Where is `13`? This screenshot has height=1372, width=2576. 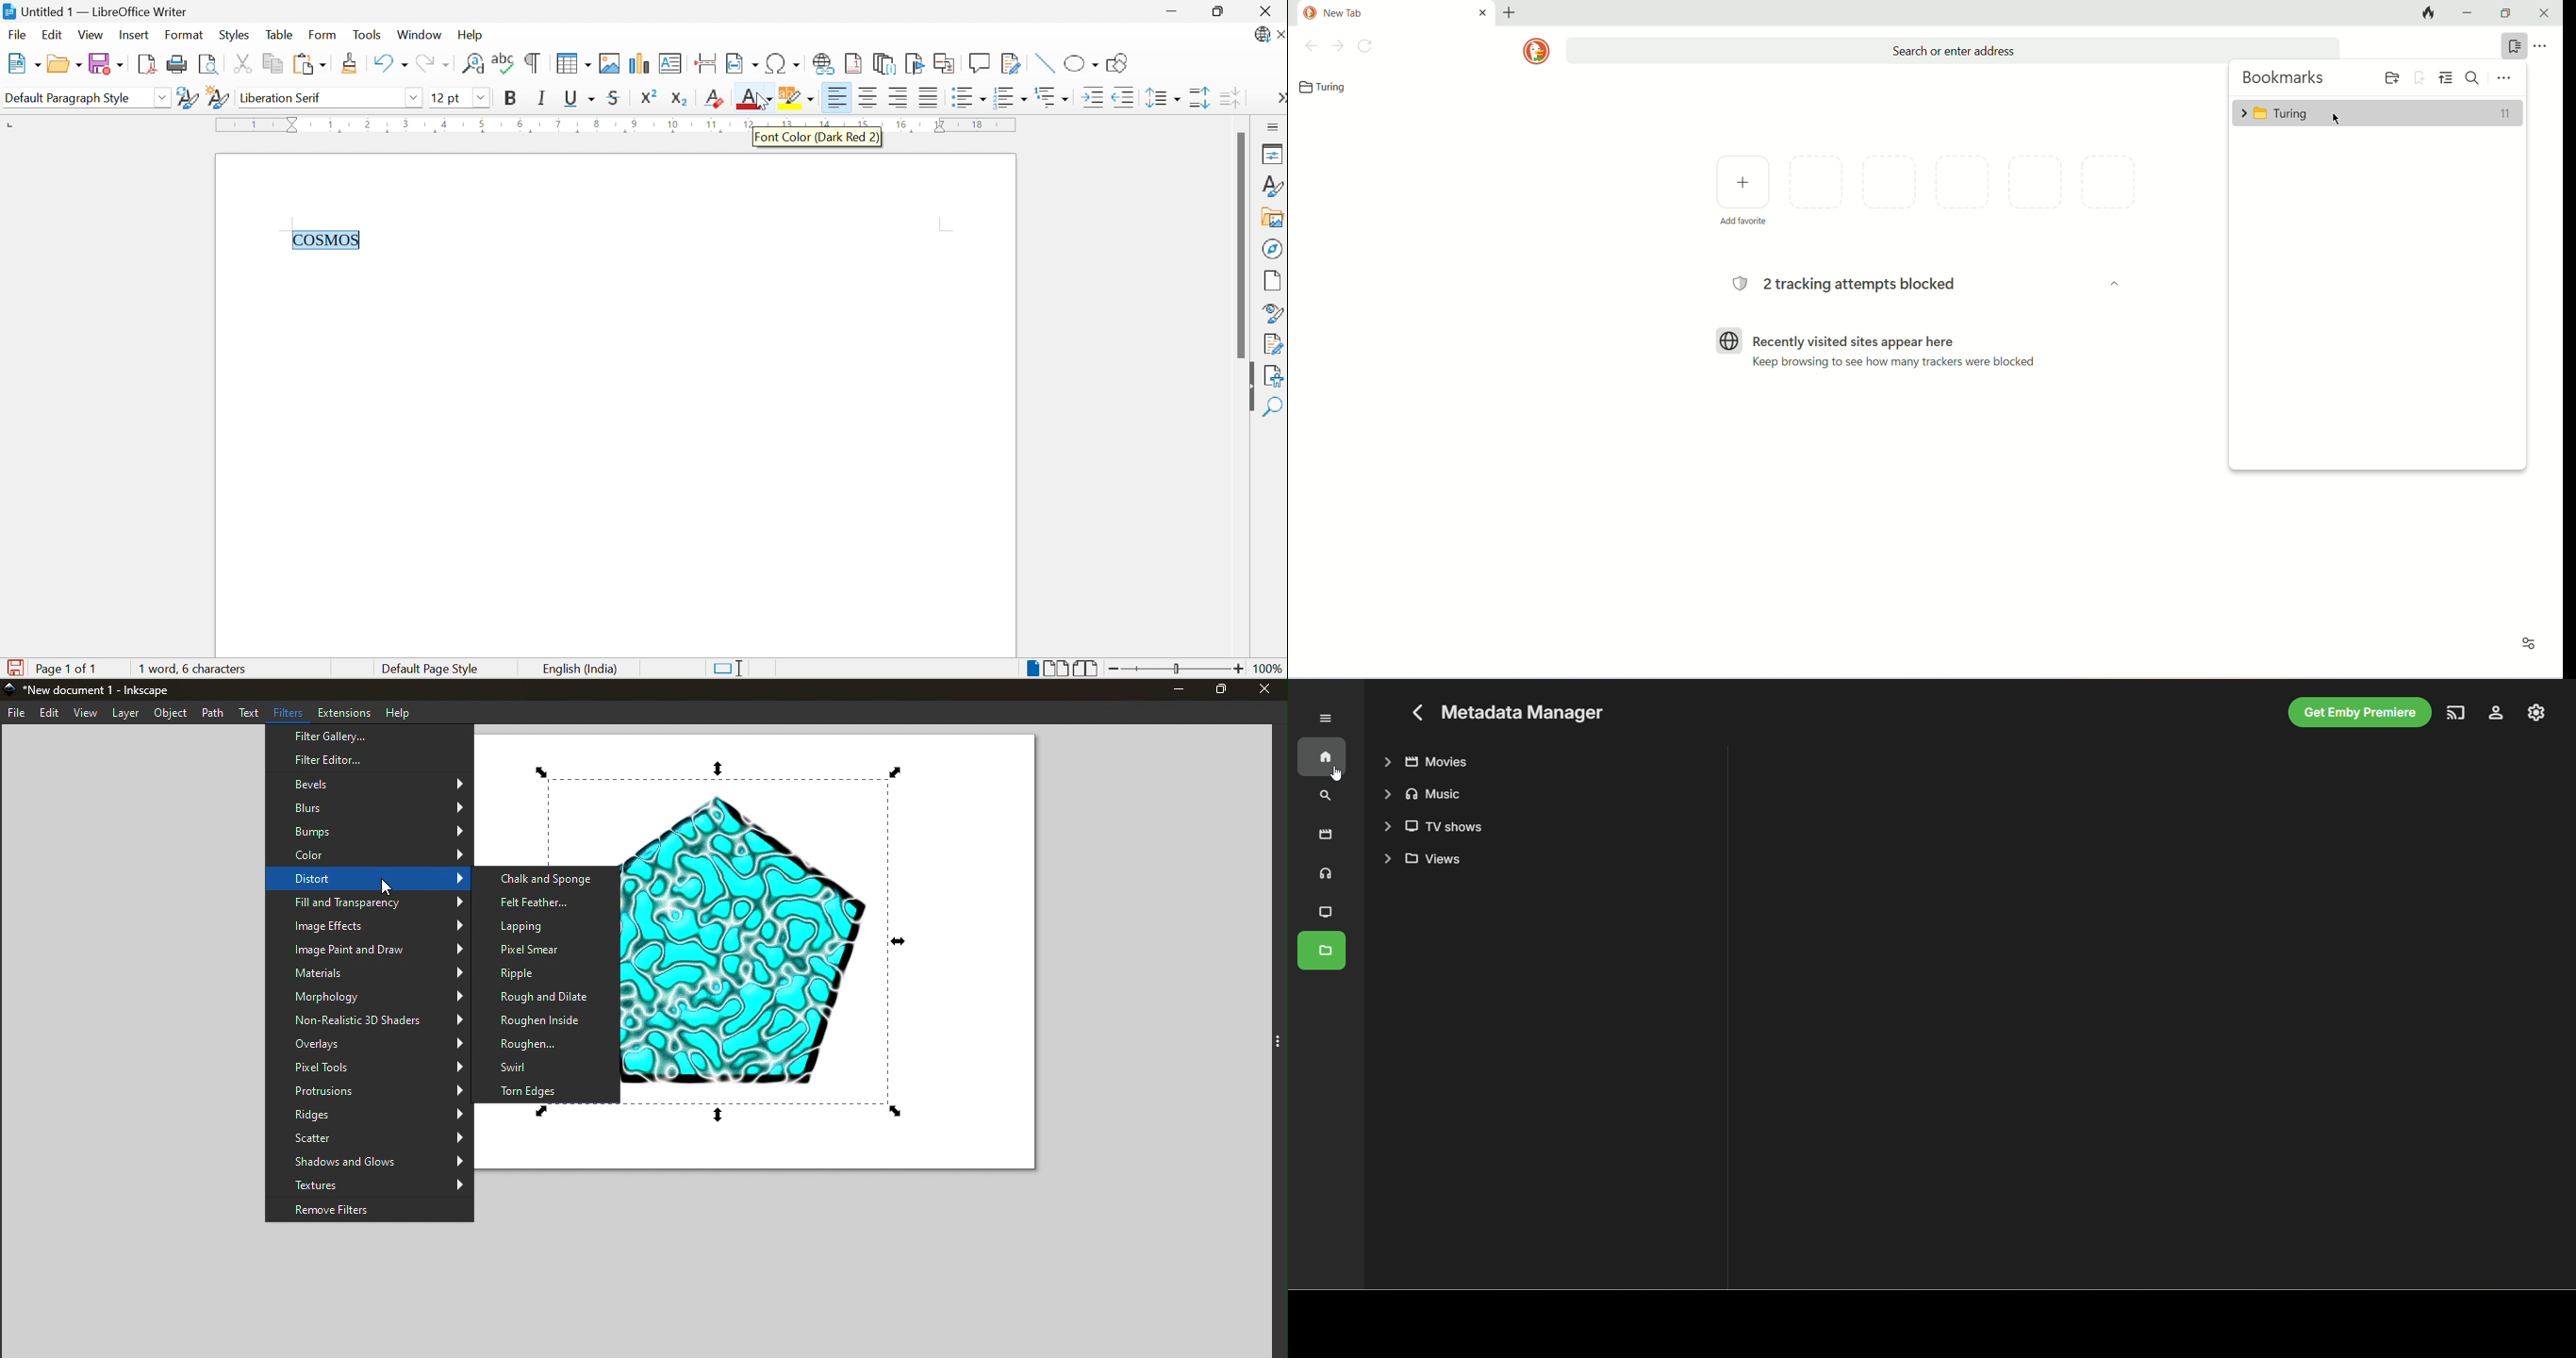 13 is located at coordinates (786, 122).